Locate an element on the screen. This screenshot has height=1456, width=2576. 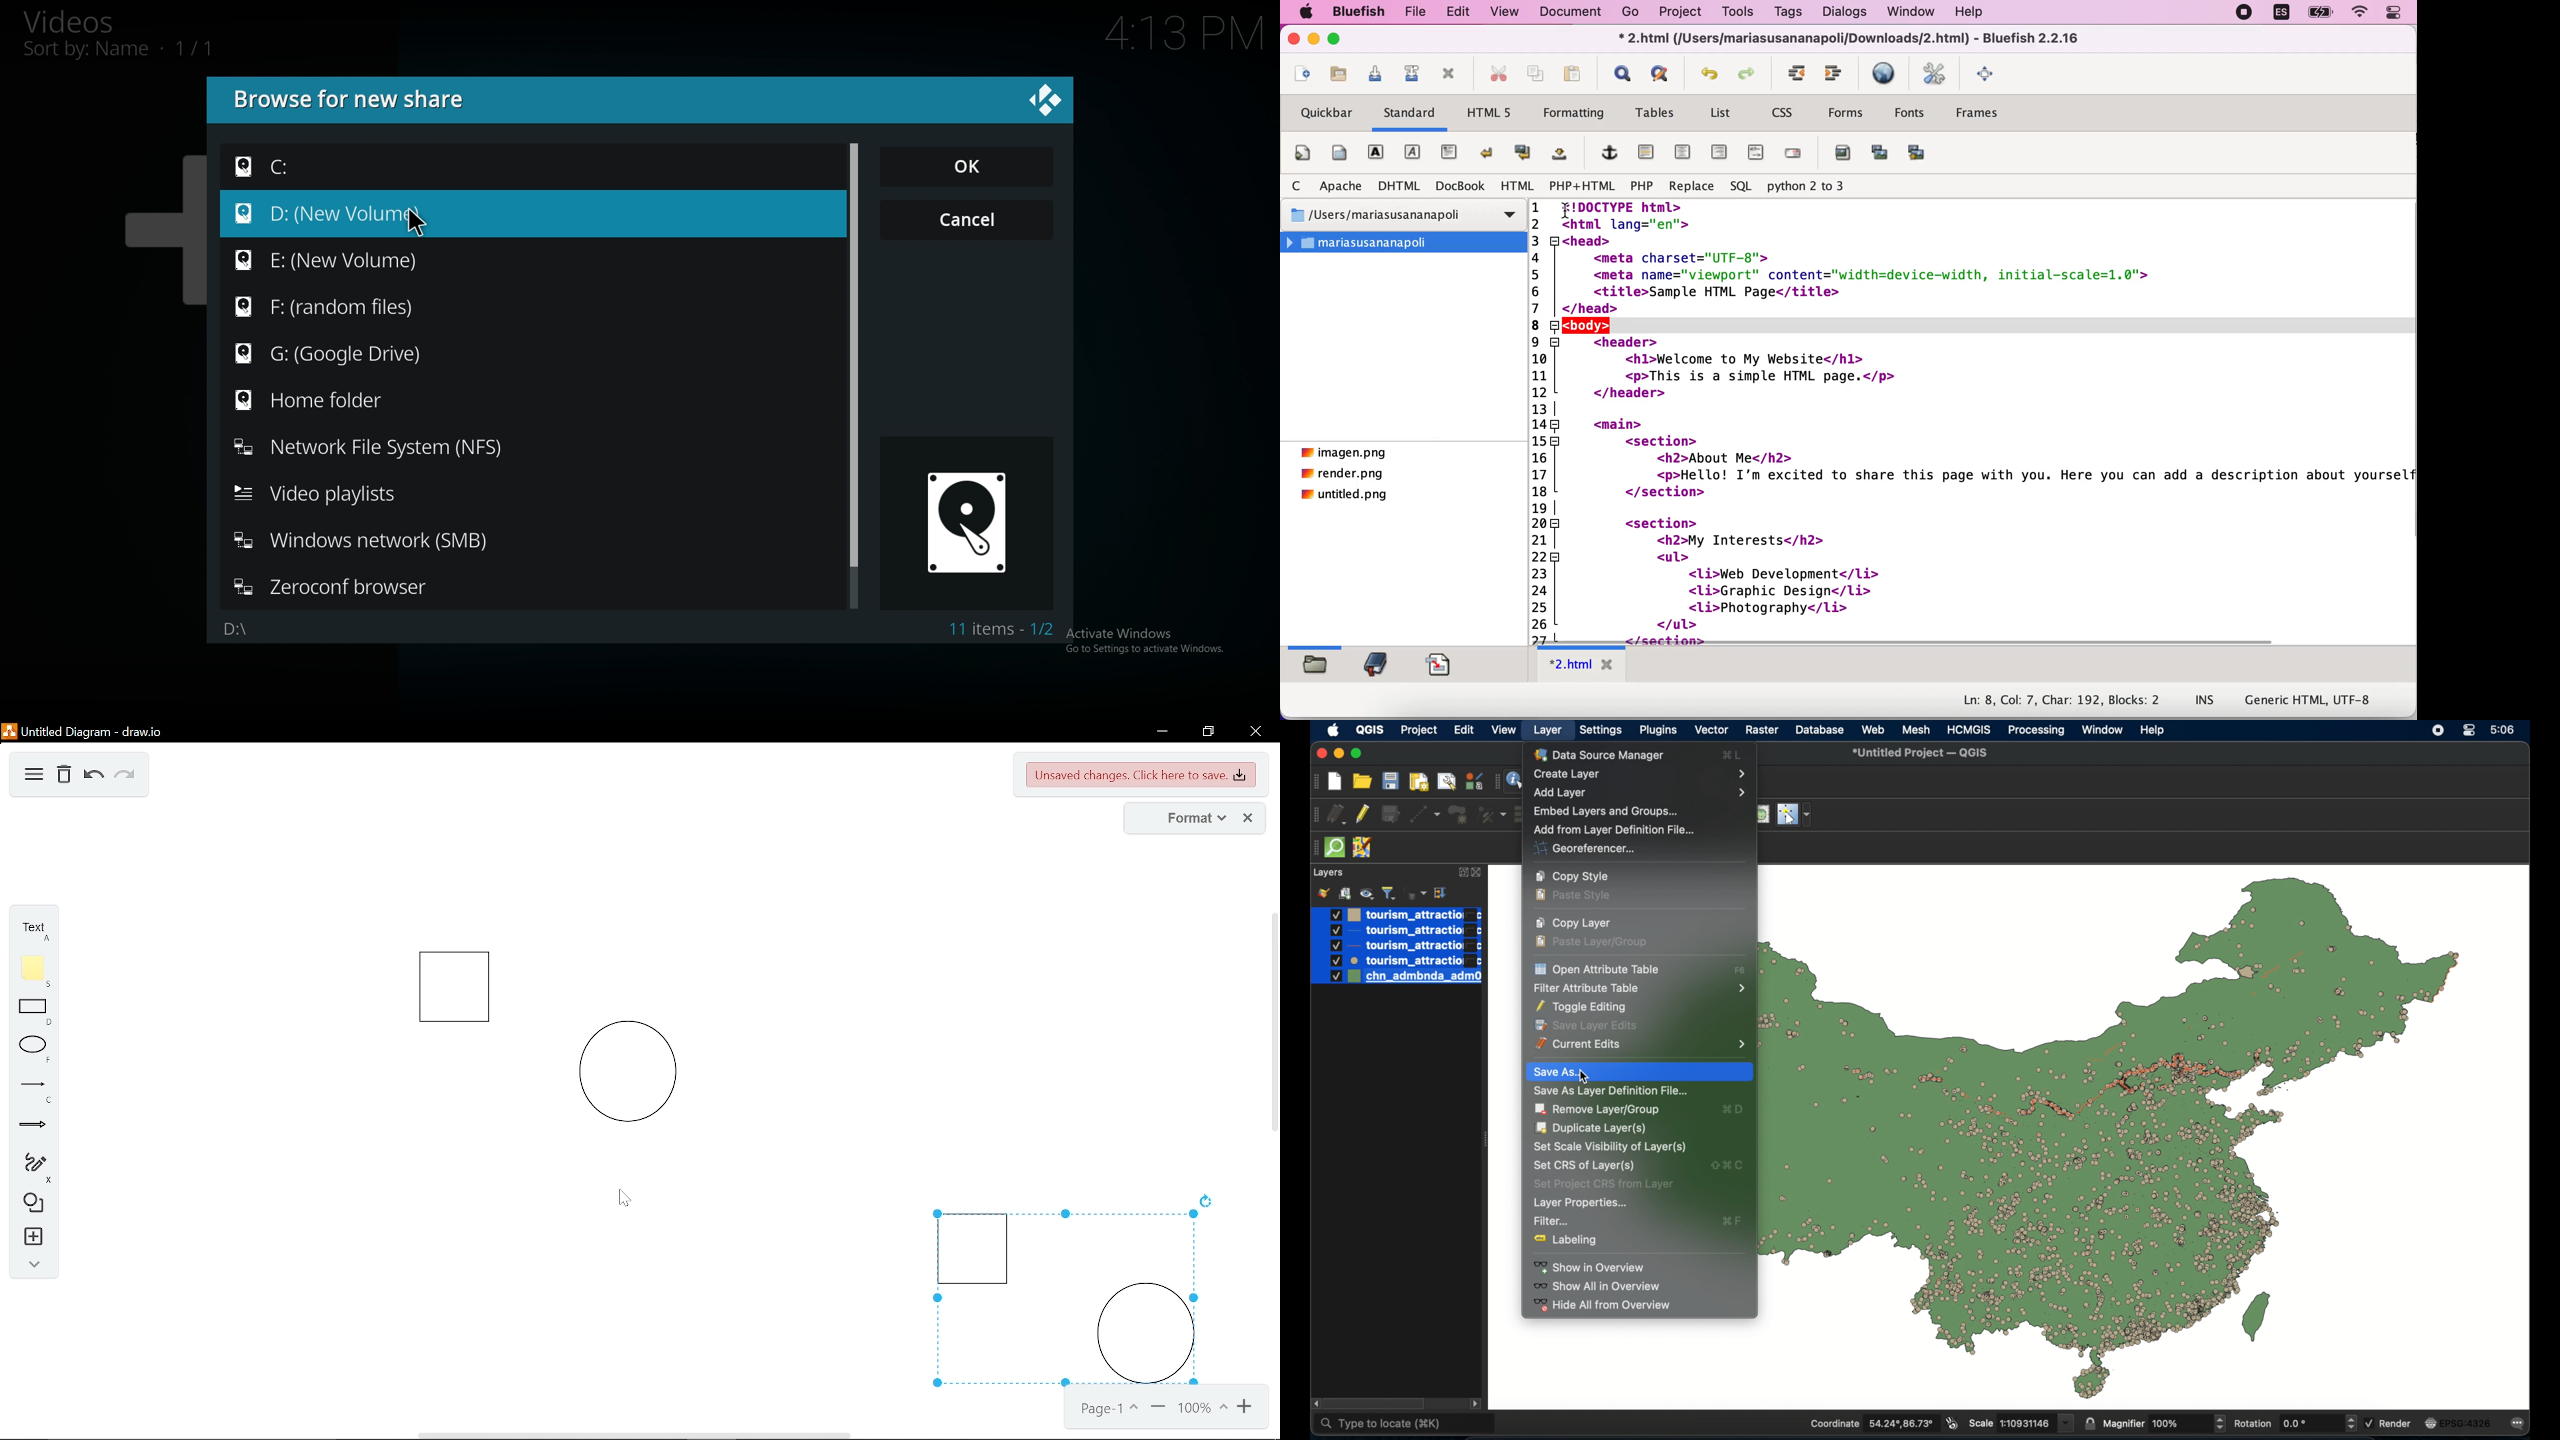
scroll bar is located at coordinates (852, 355).